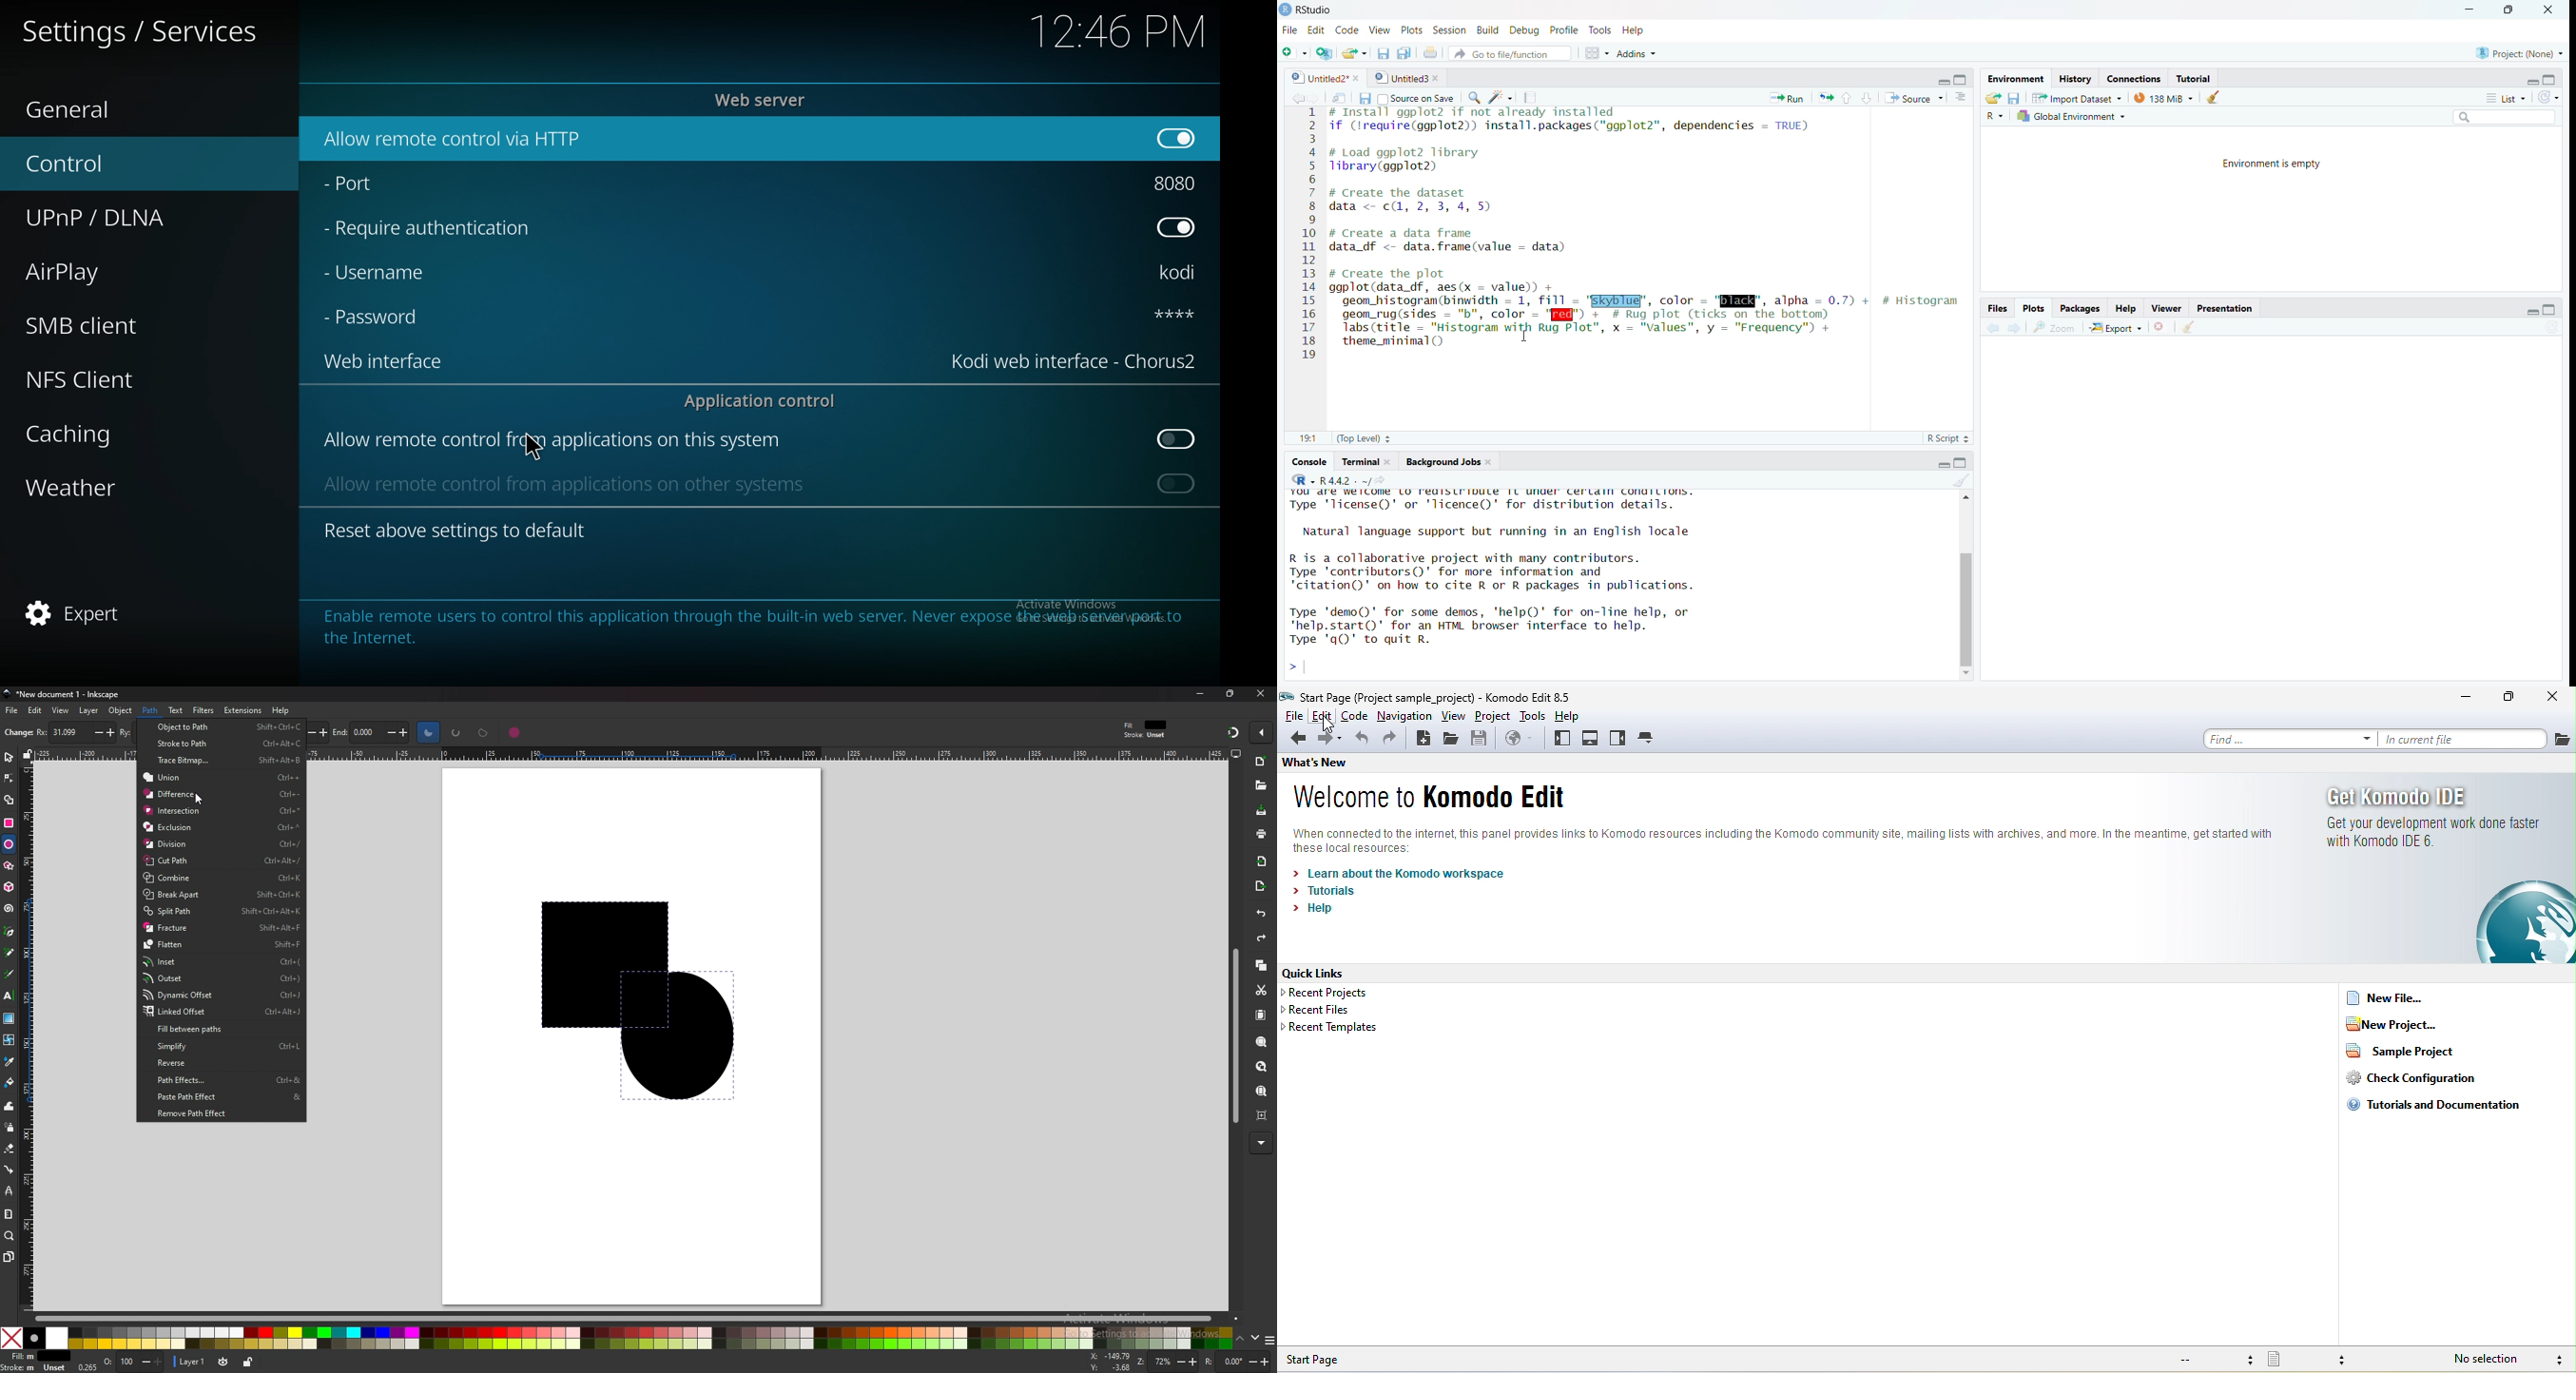  I want to click on new, so click(17, 734).